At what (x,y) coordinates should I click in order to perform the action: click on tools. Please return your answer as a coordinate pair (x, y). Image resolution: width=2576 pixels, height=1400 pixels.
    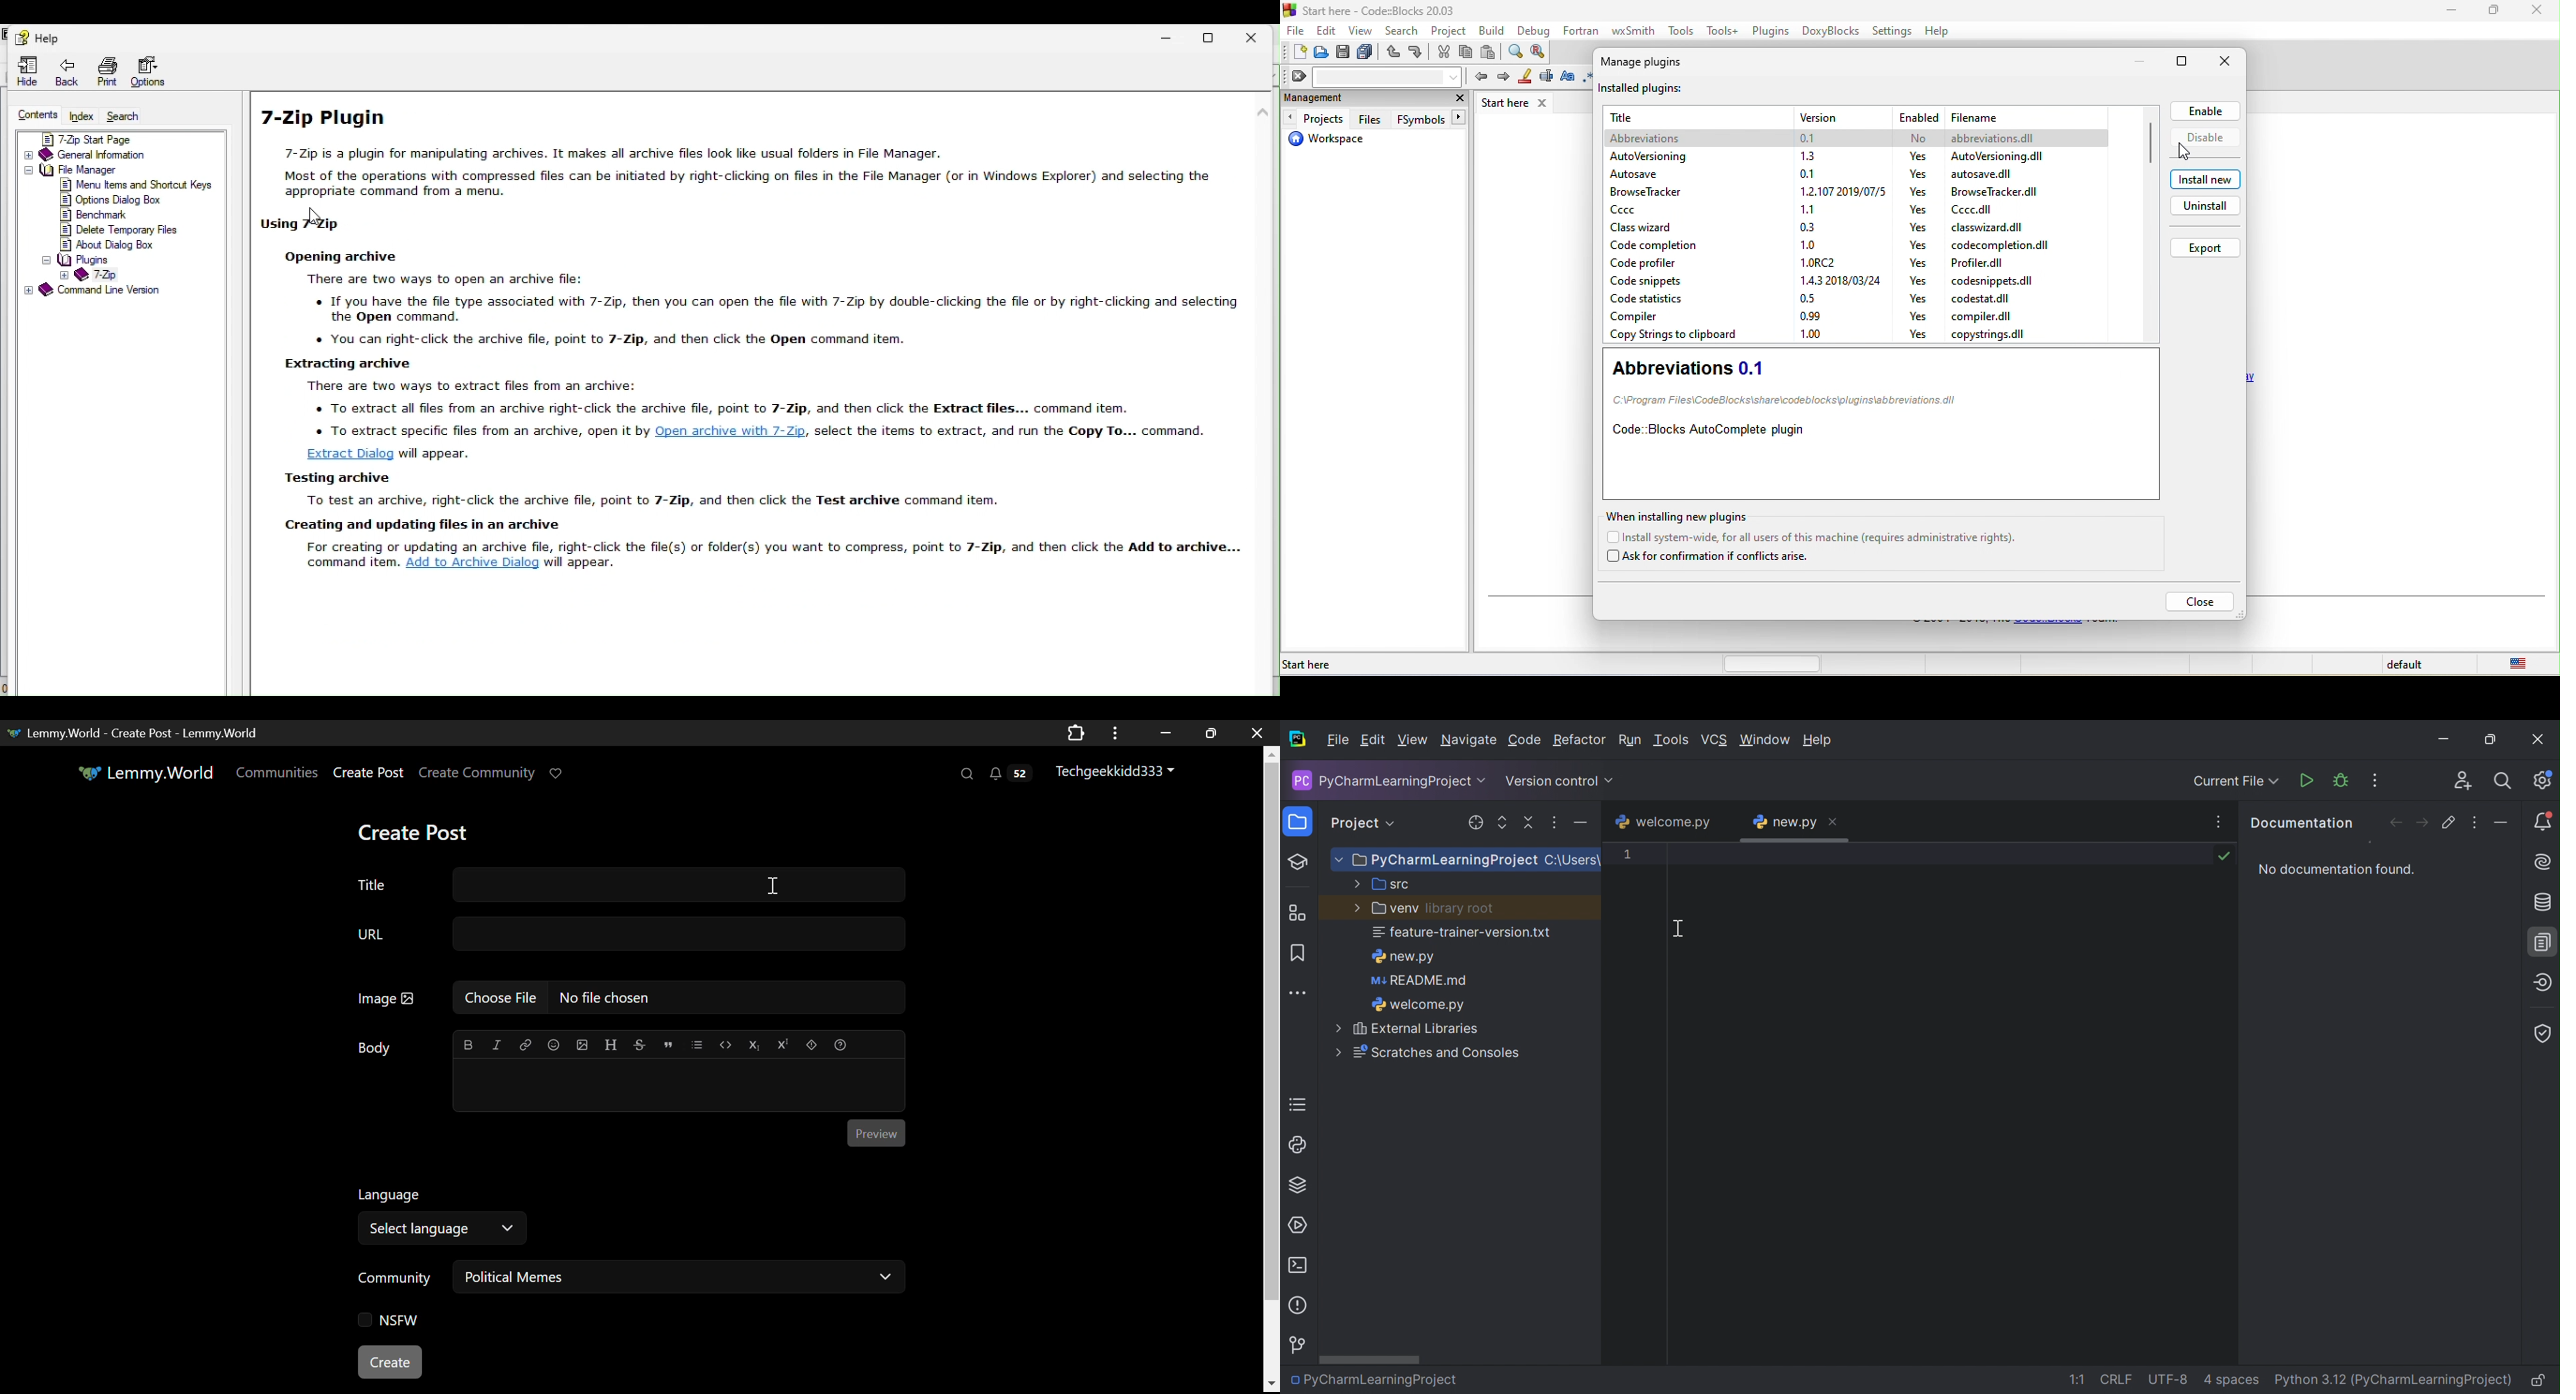
    Looking at the image, I should click on (1681, 32).